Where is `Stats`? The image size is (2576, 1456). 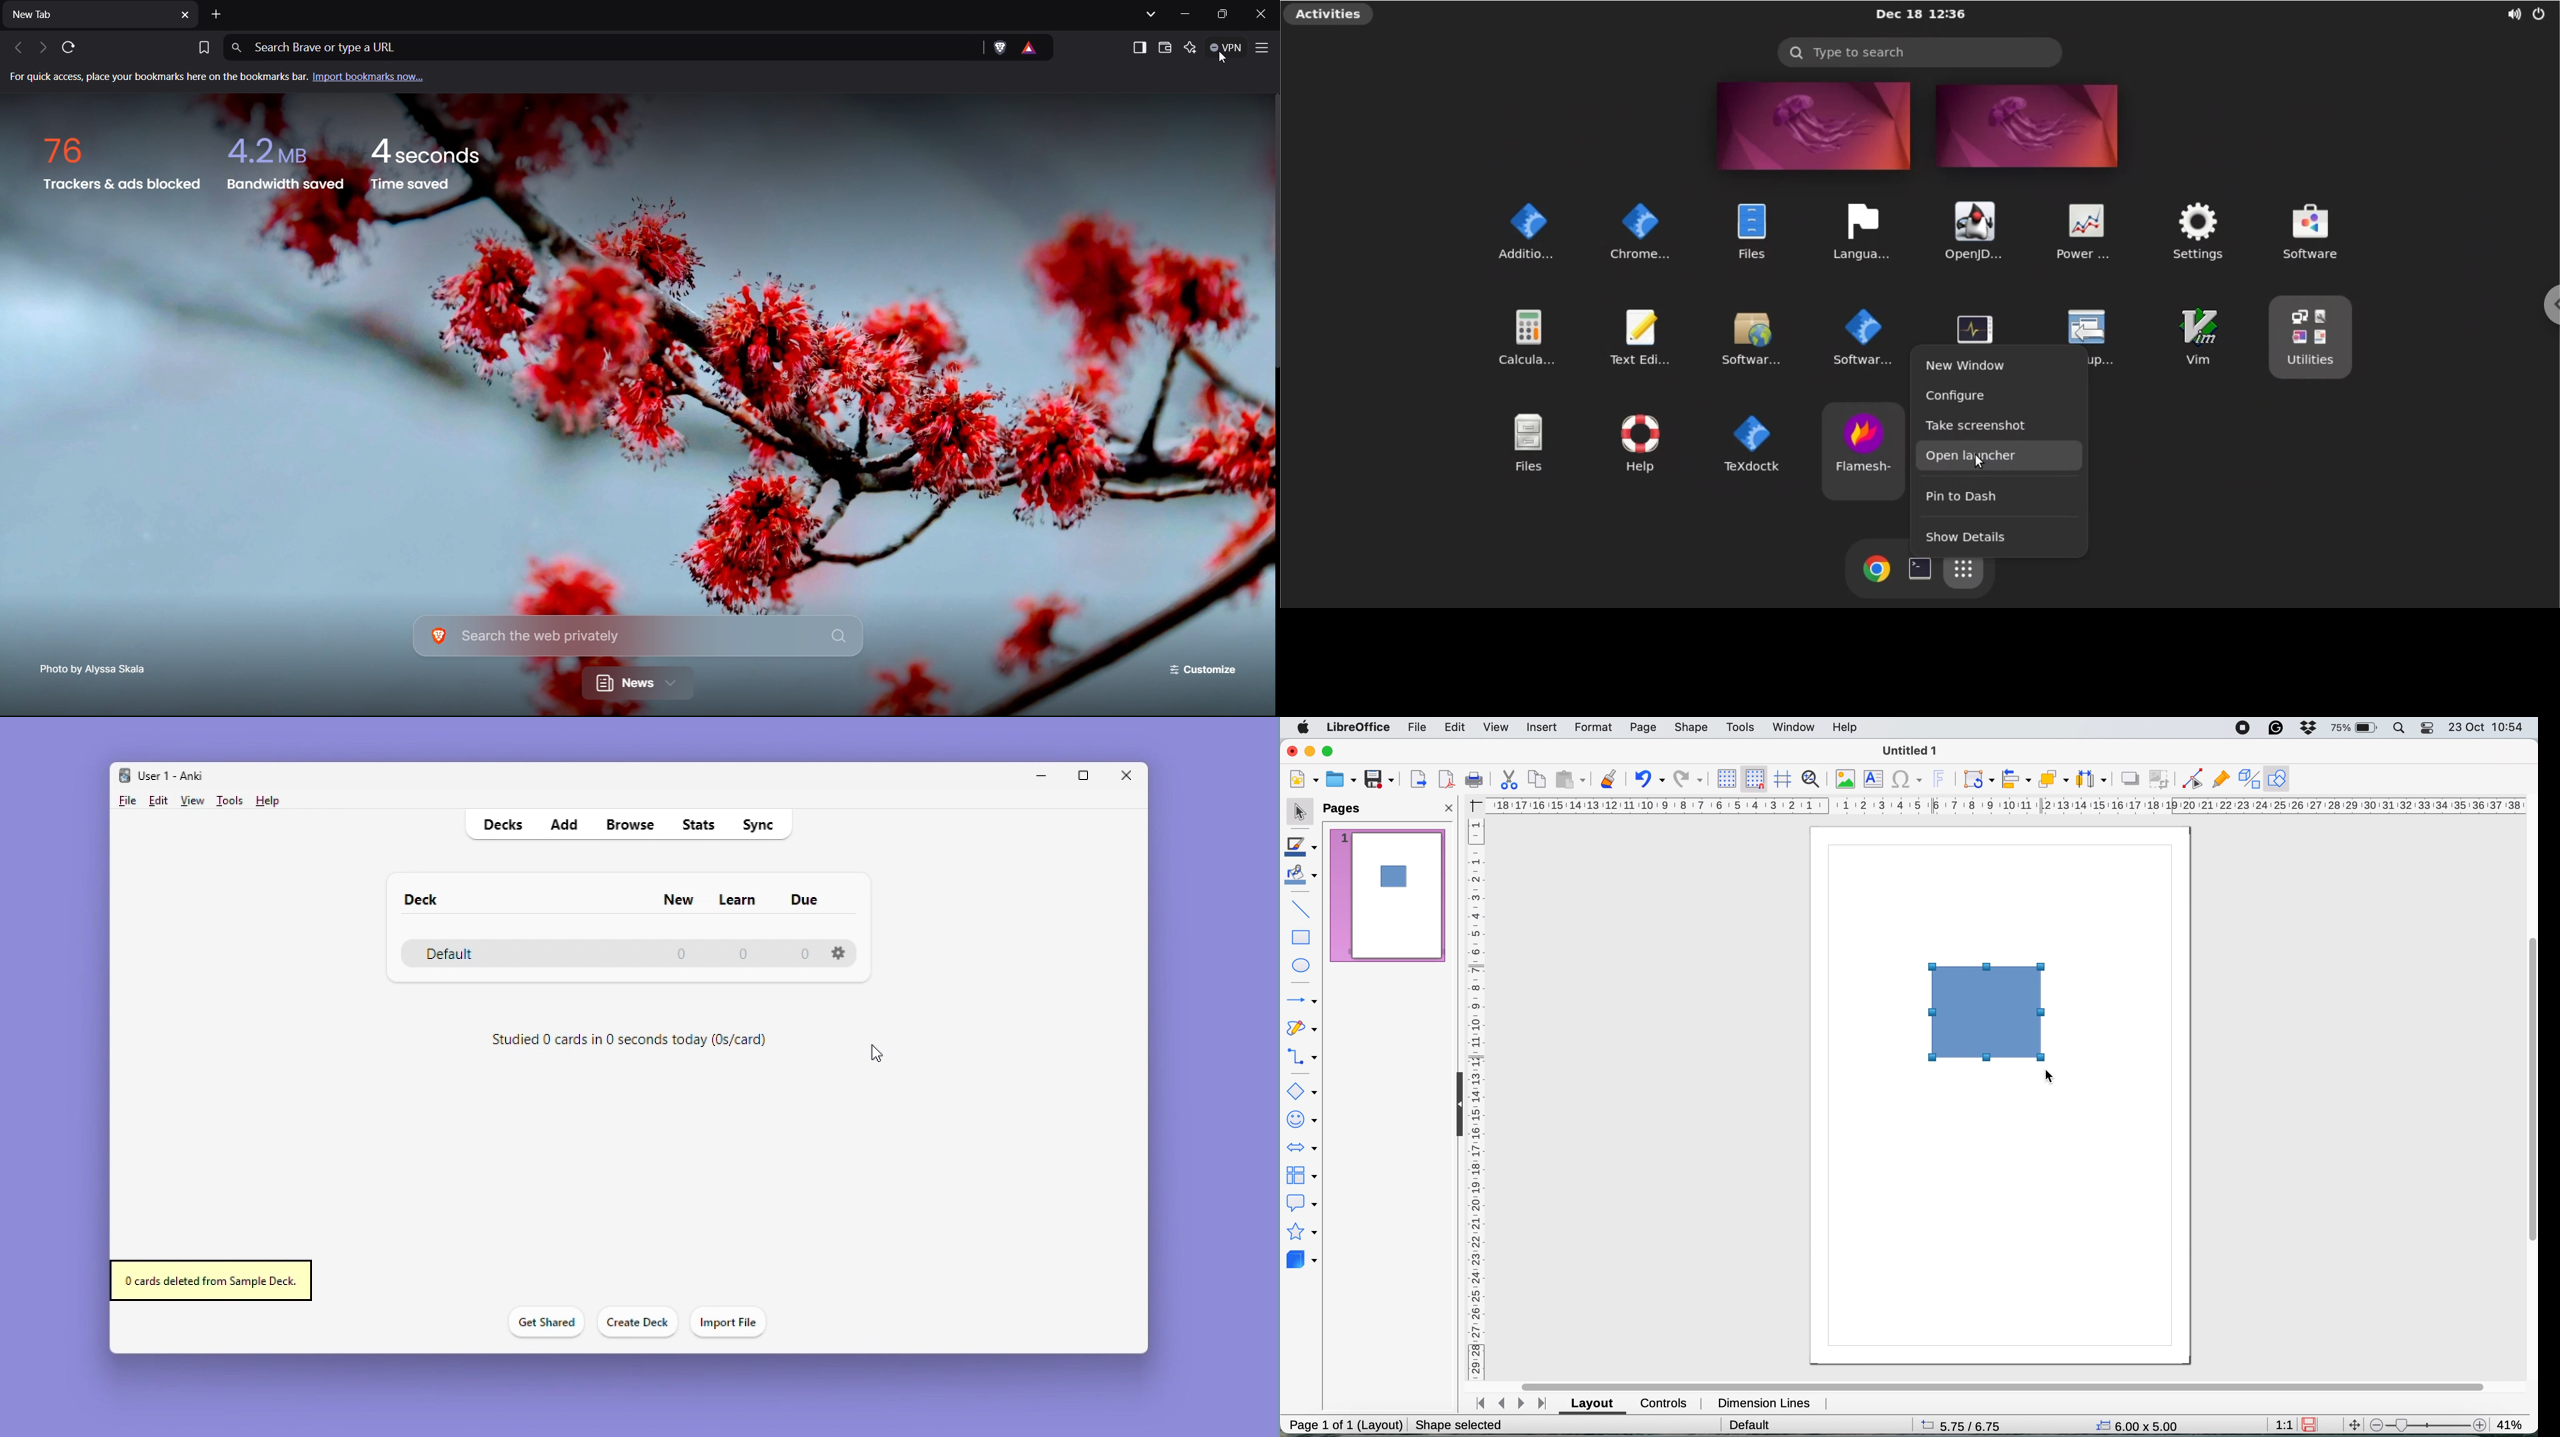 Stats is located at coordinates (701, 824).